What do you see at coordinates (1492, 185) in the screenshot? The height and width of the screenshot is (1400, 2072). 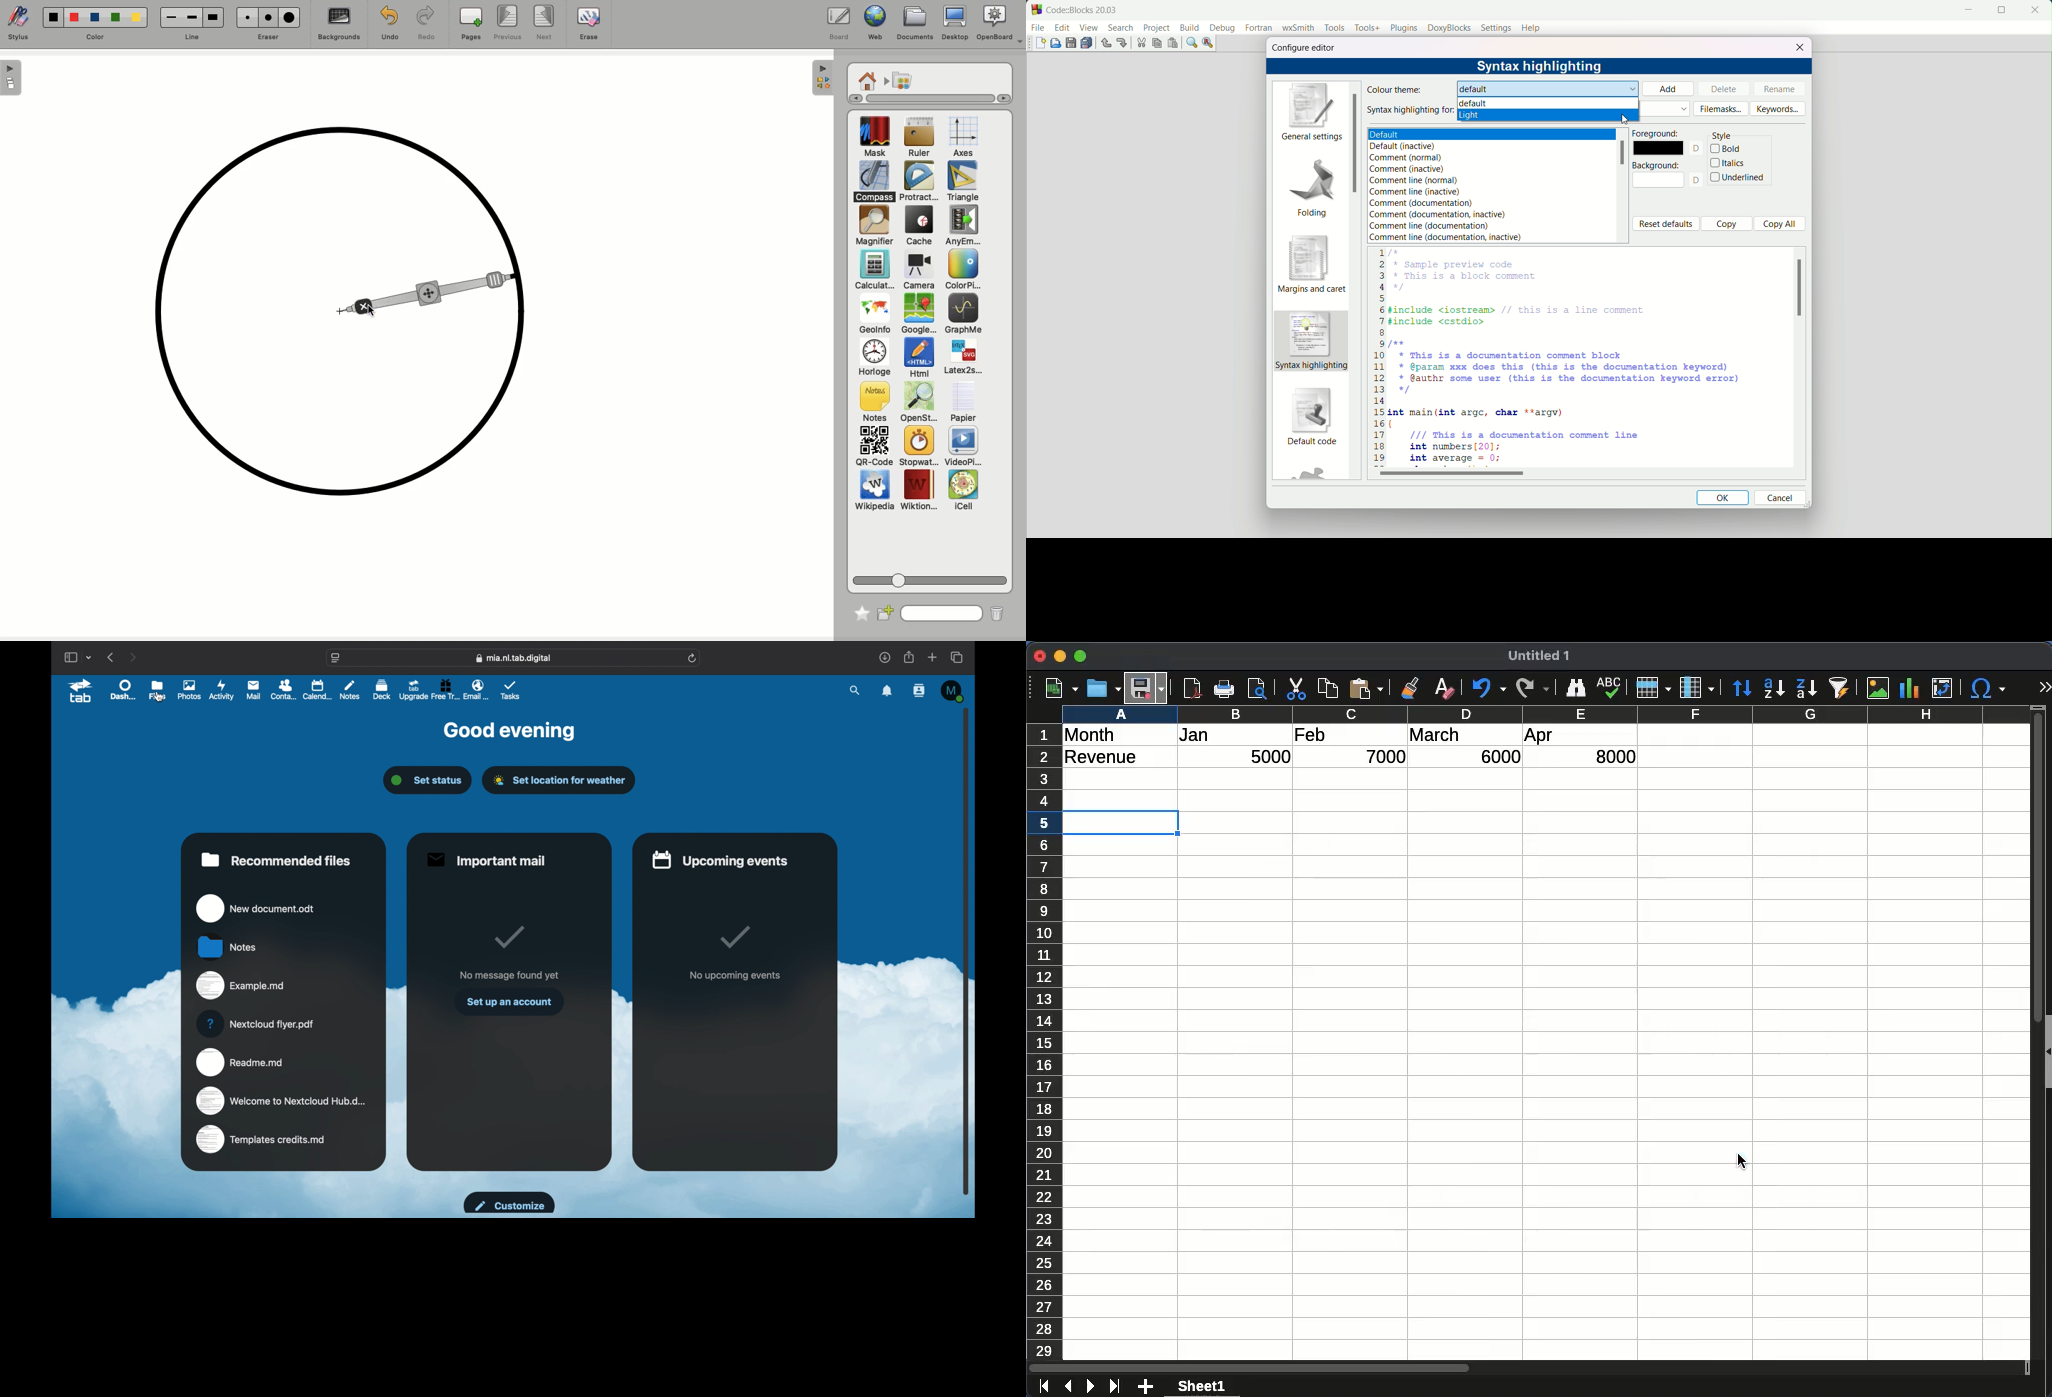 I see `text` at bounding box center [1492, 185].